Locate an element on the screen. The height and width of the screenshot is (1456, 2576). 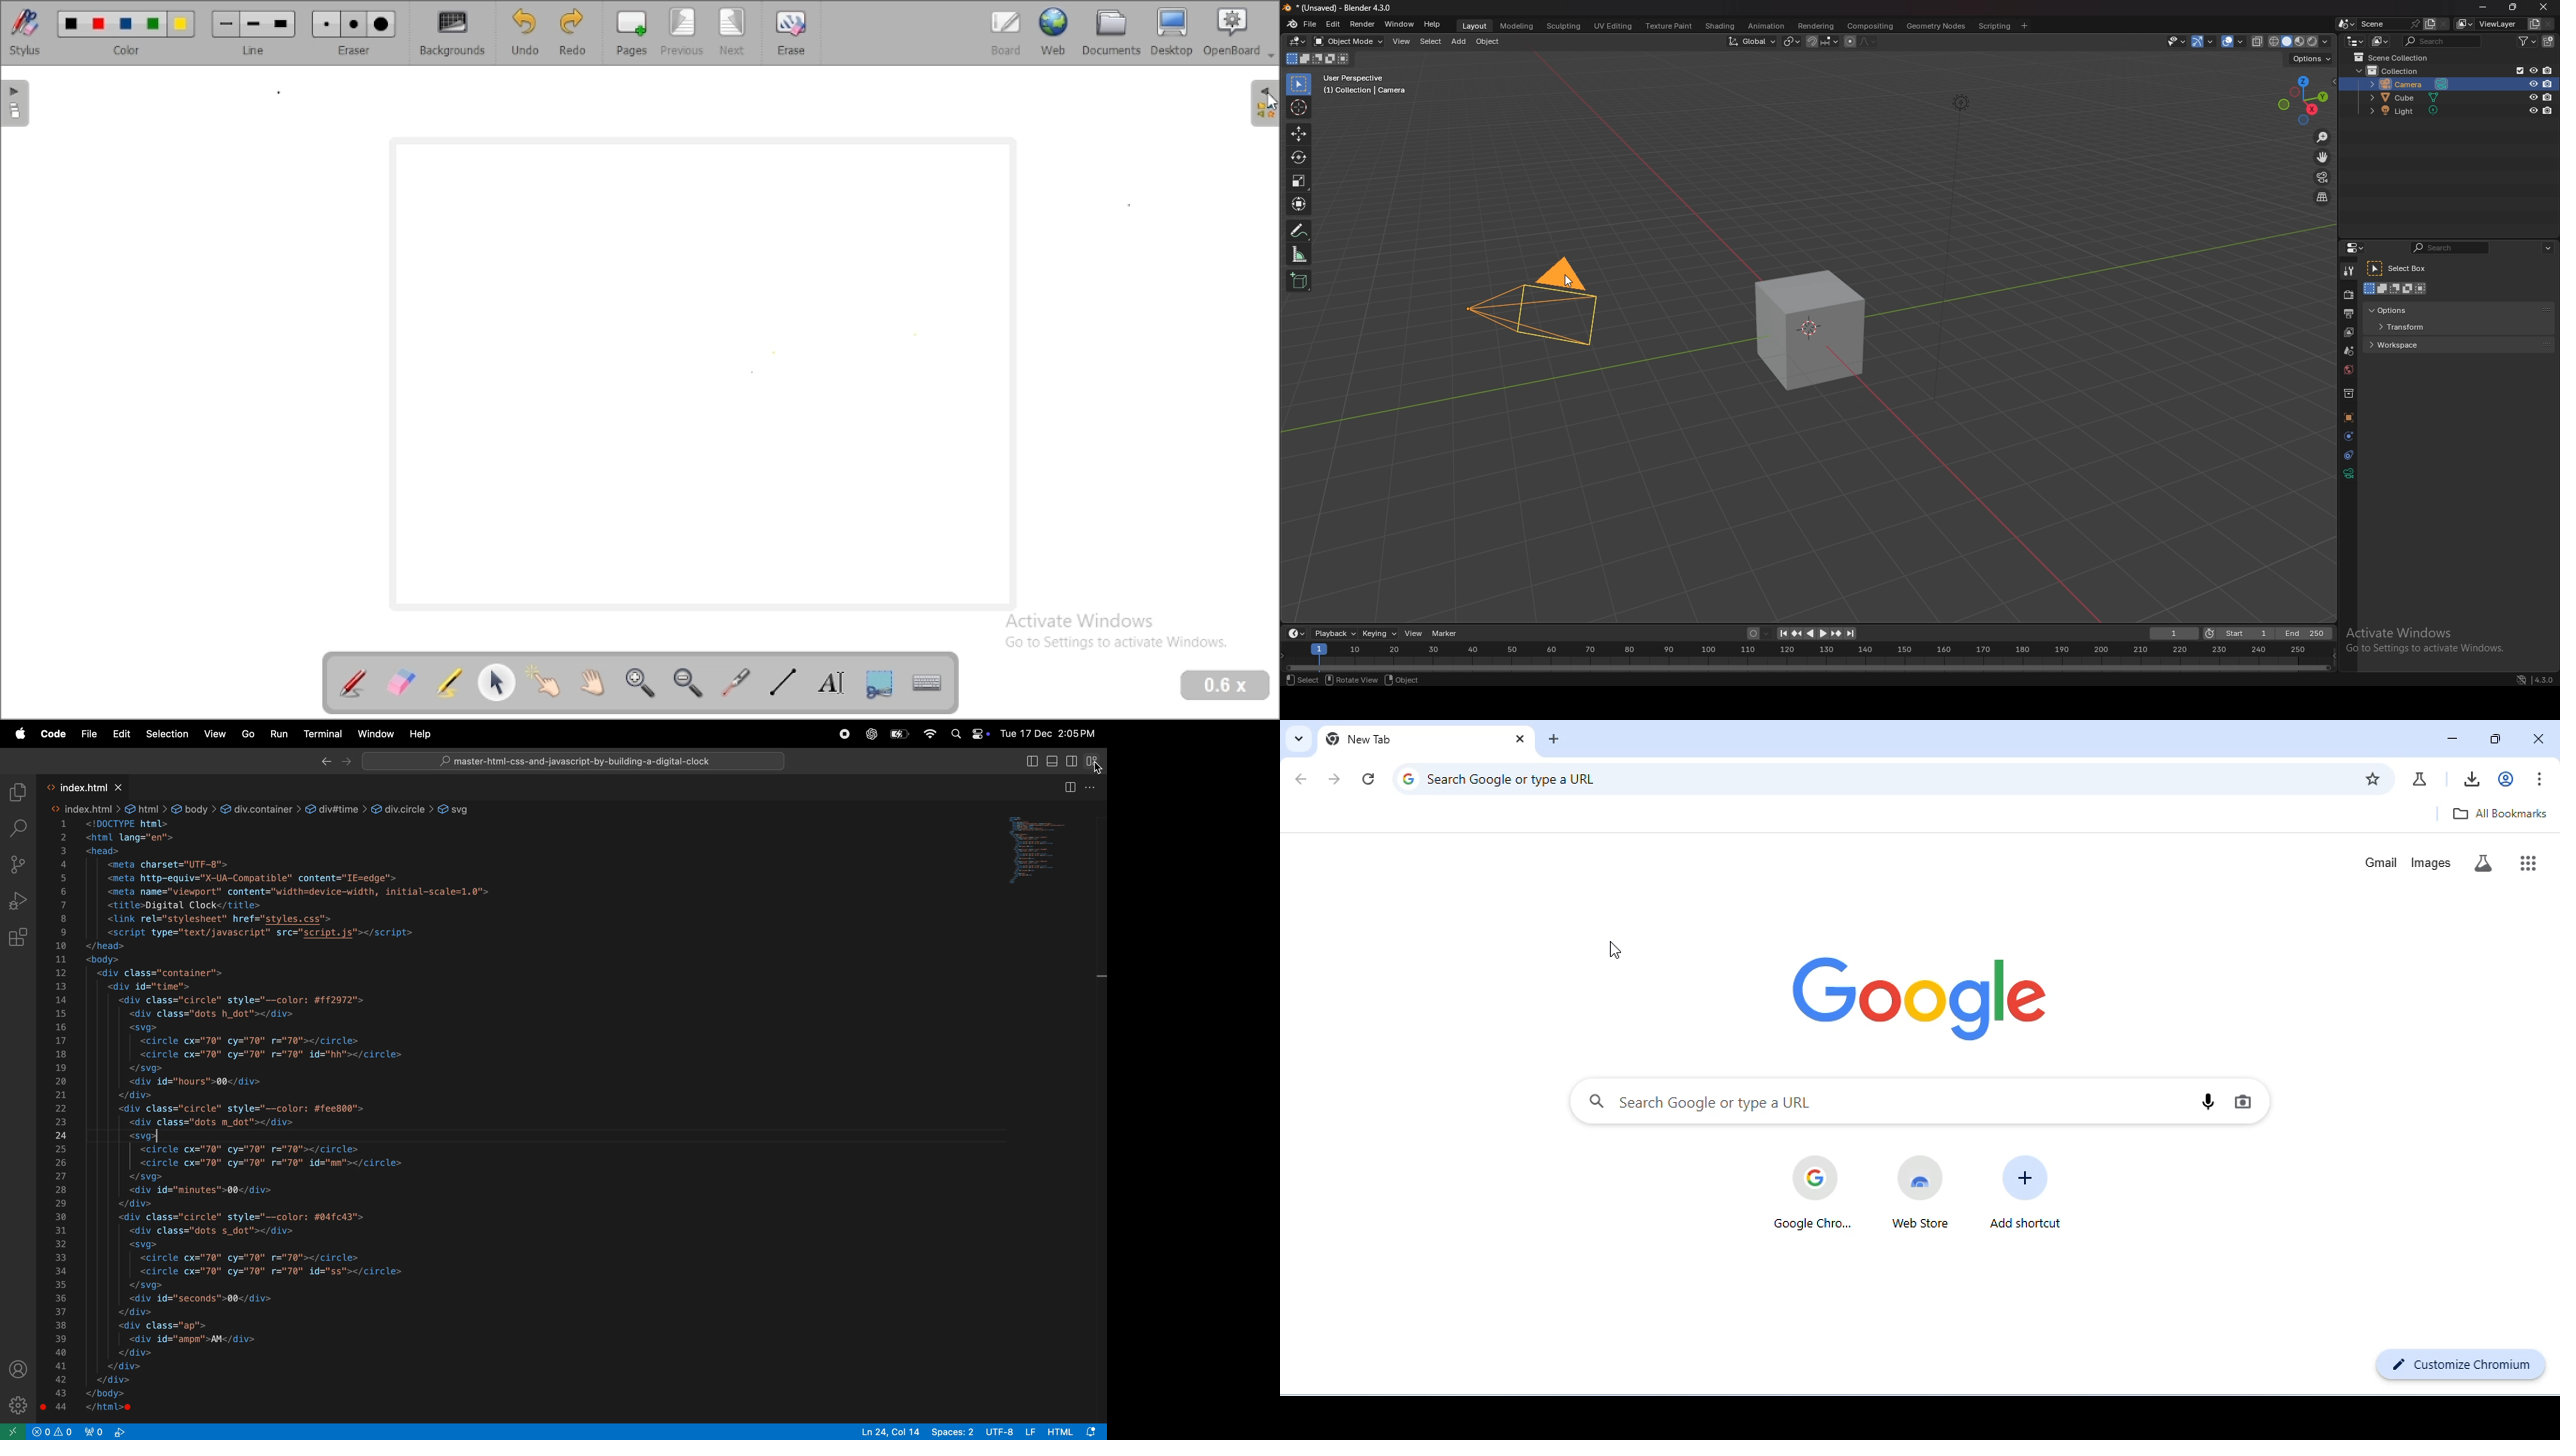
disable in renders is located at coordinates (2547, 112).